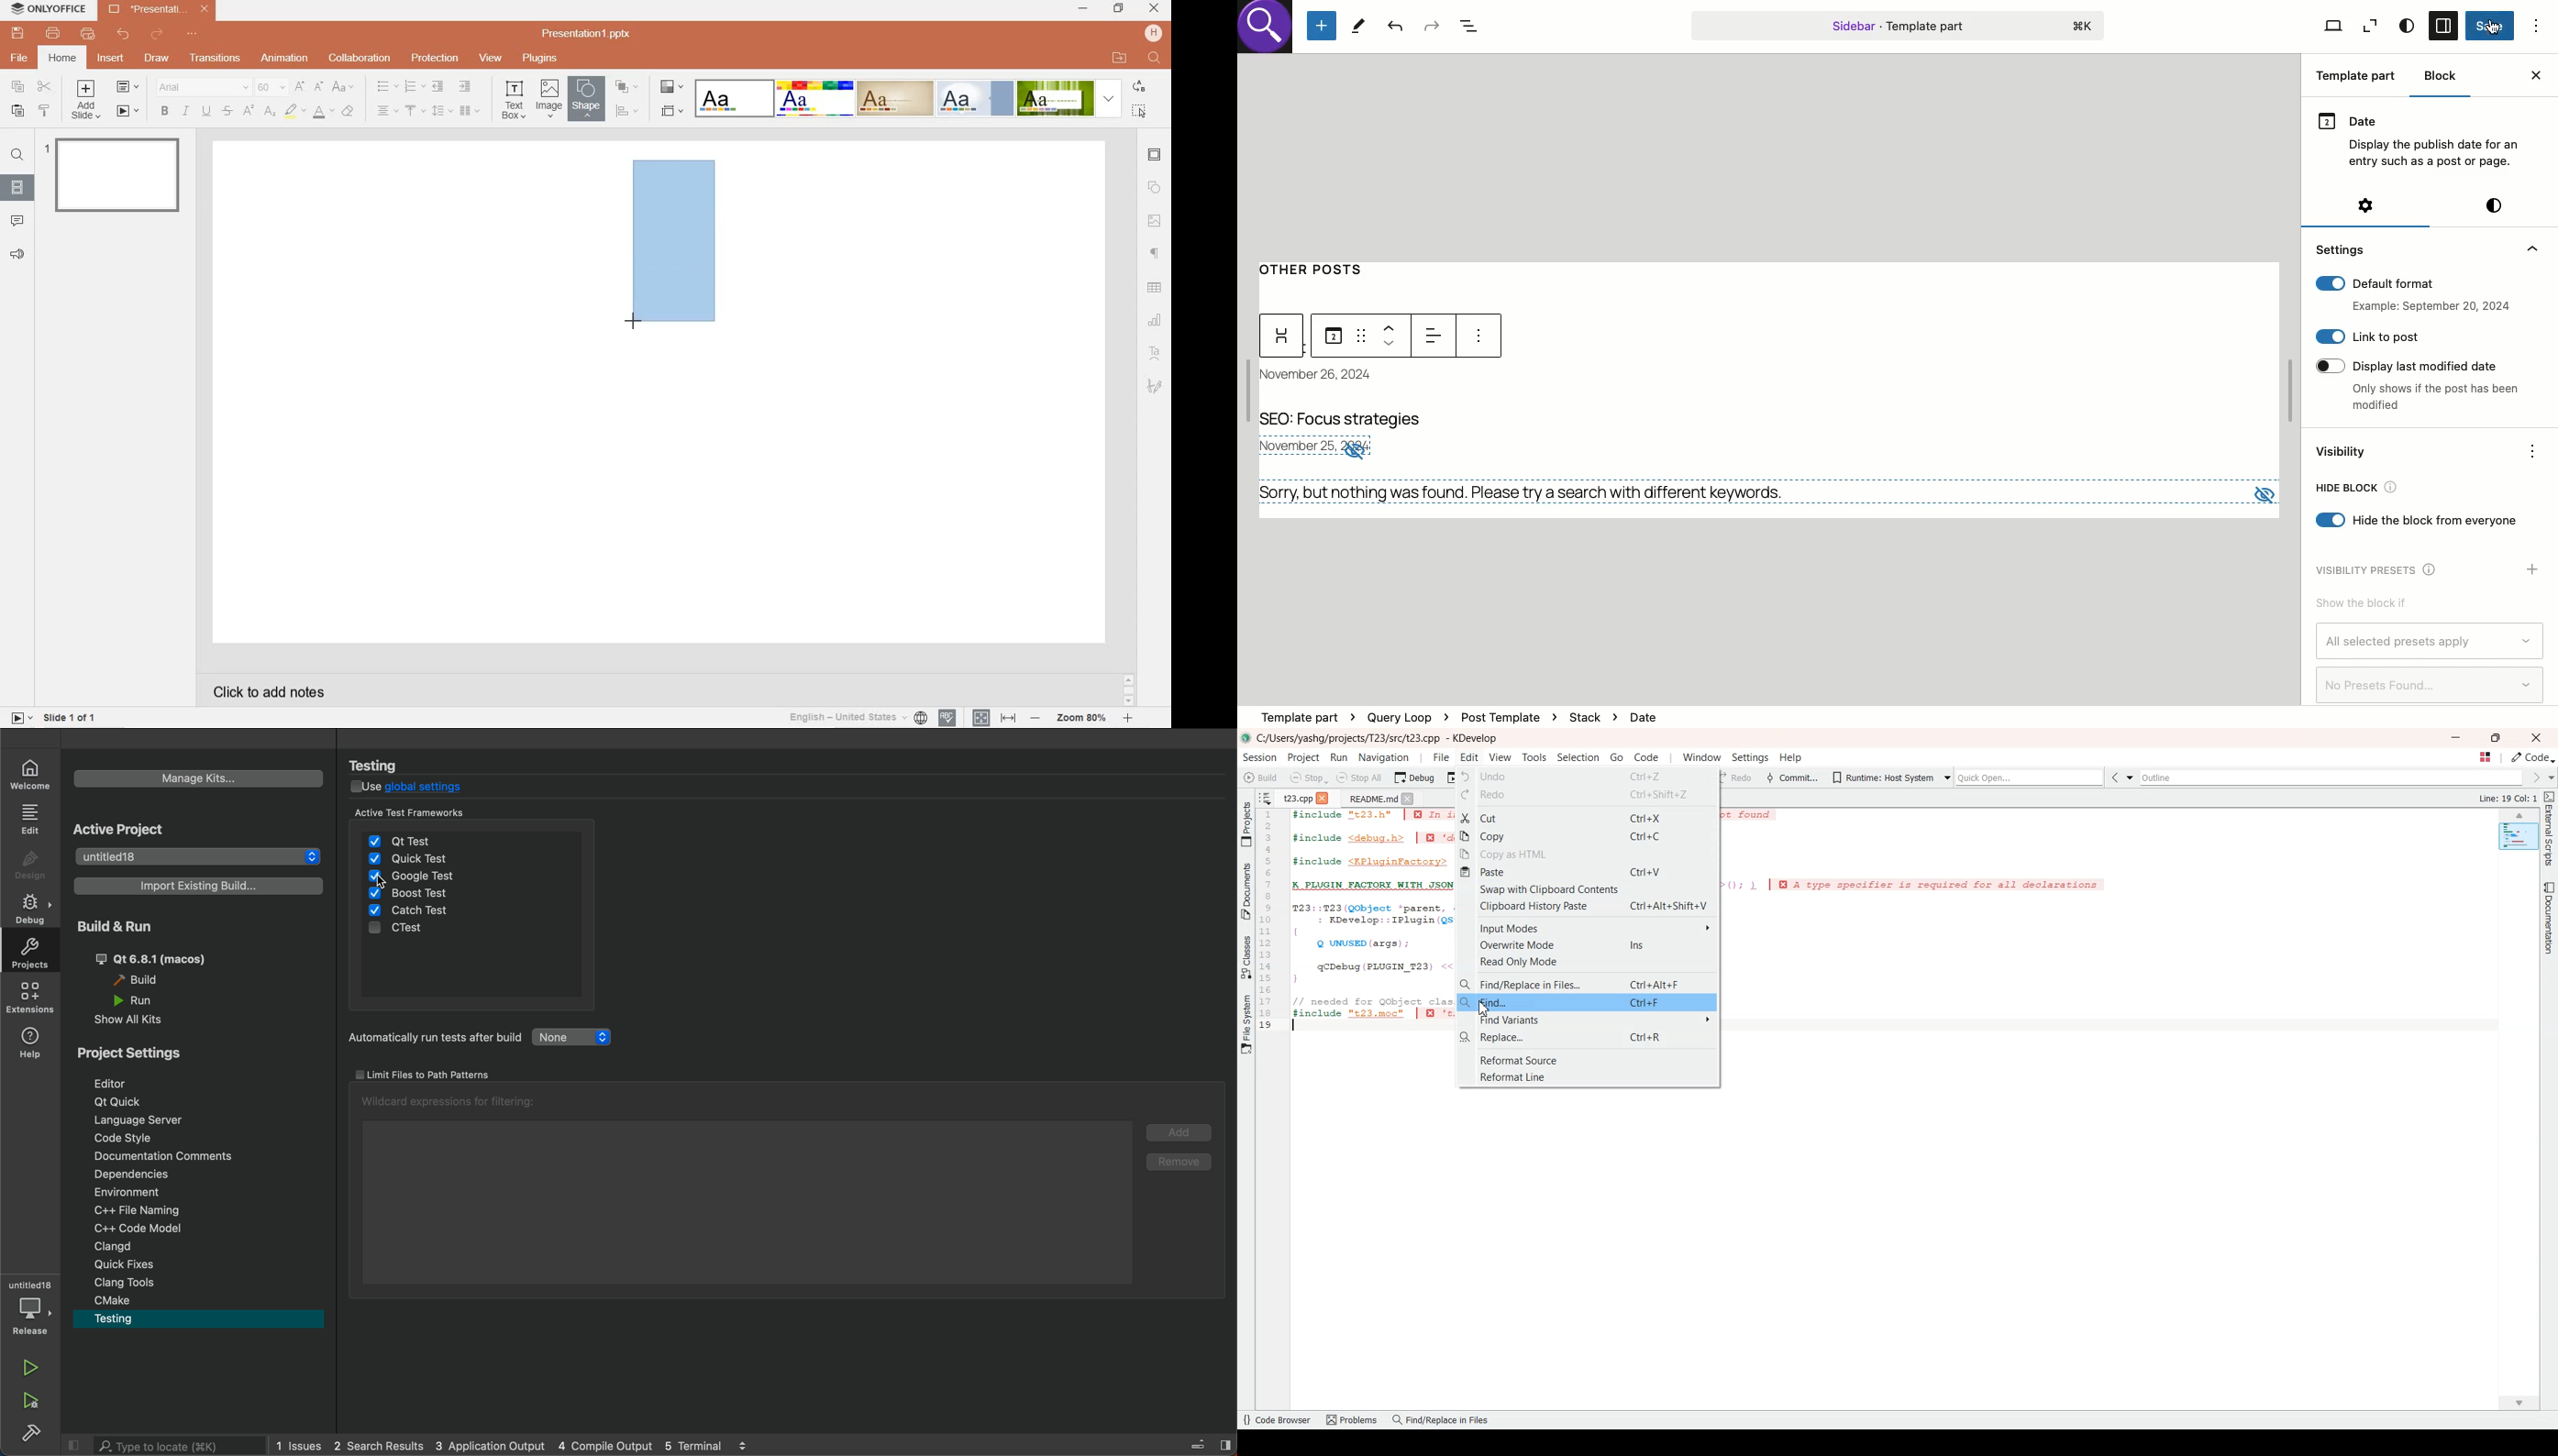  Describe the element at coordinates (206, 109) in the screenshot. I see `underline` at that location.